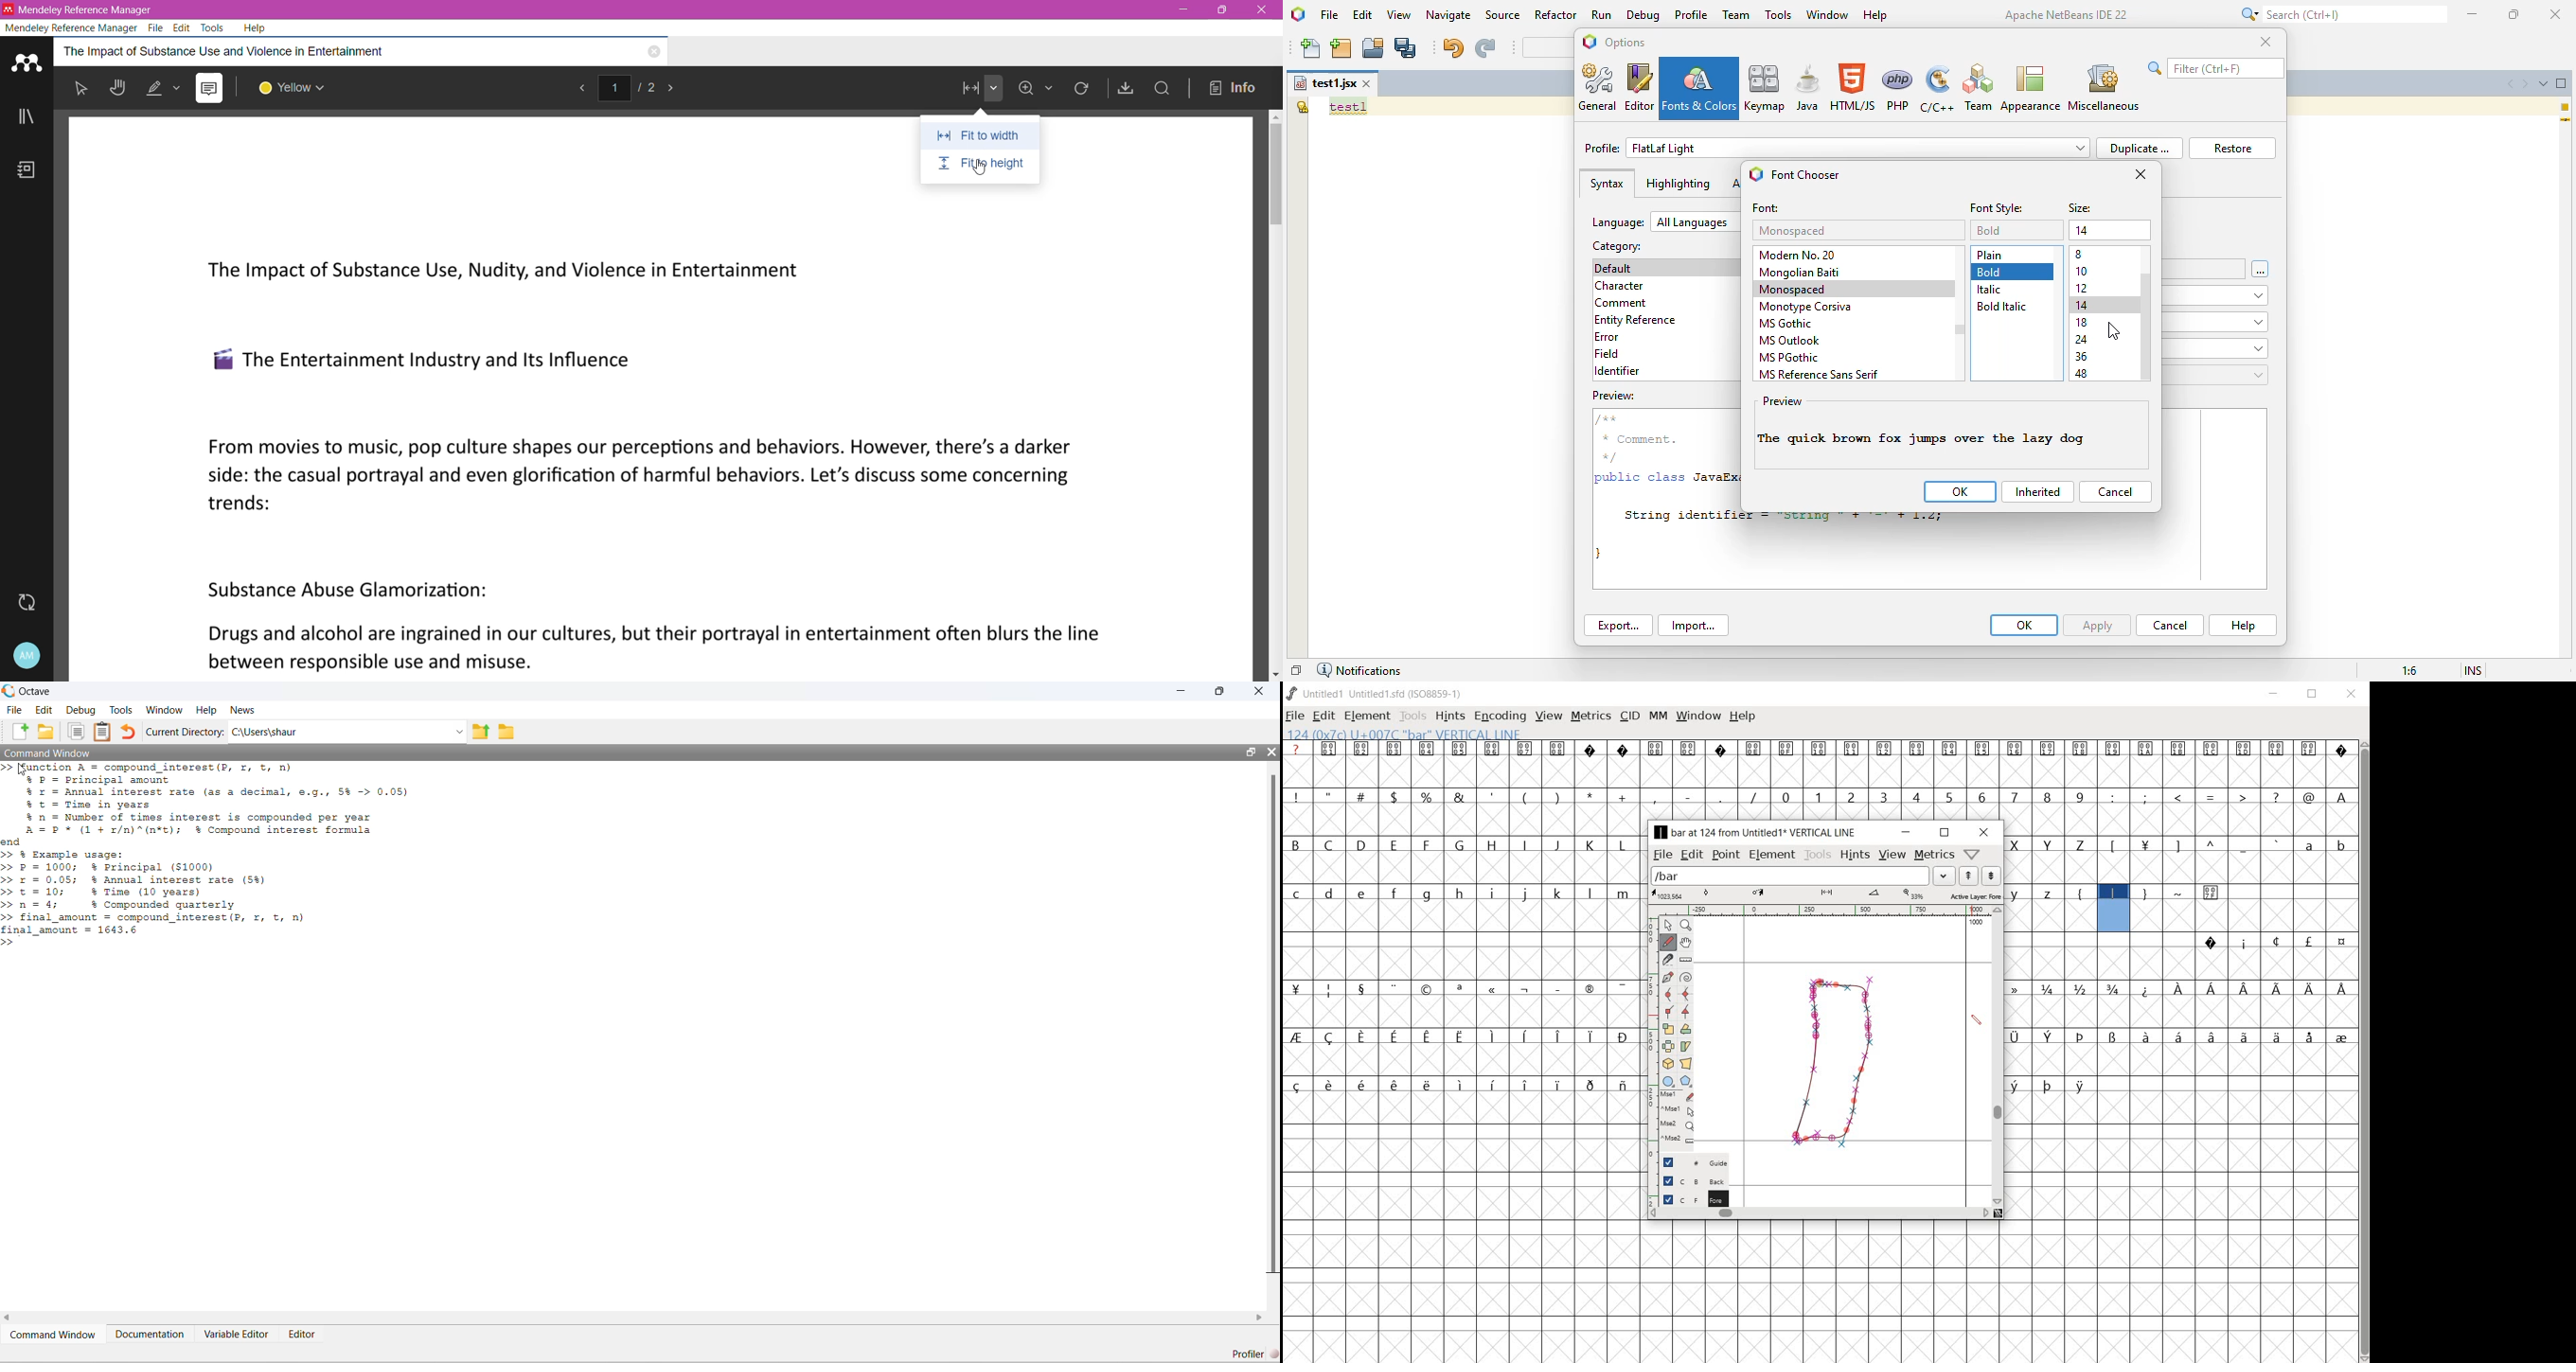 The width and height of the screenshot is (2576, 1372). I want to click on cancel, so click(2170, 625).